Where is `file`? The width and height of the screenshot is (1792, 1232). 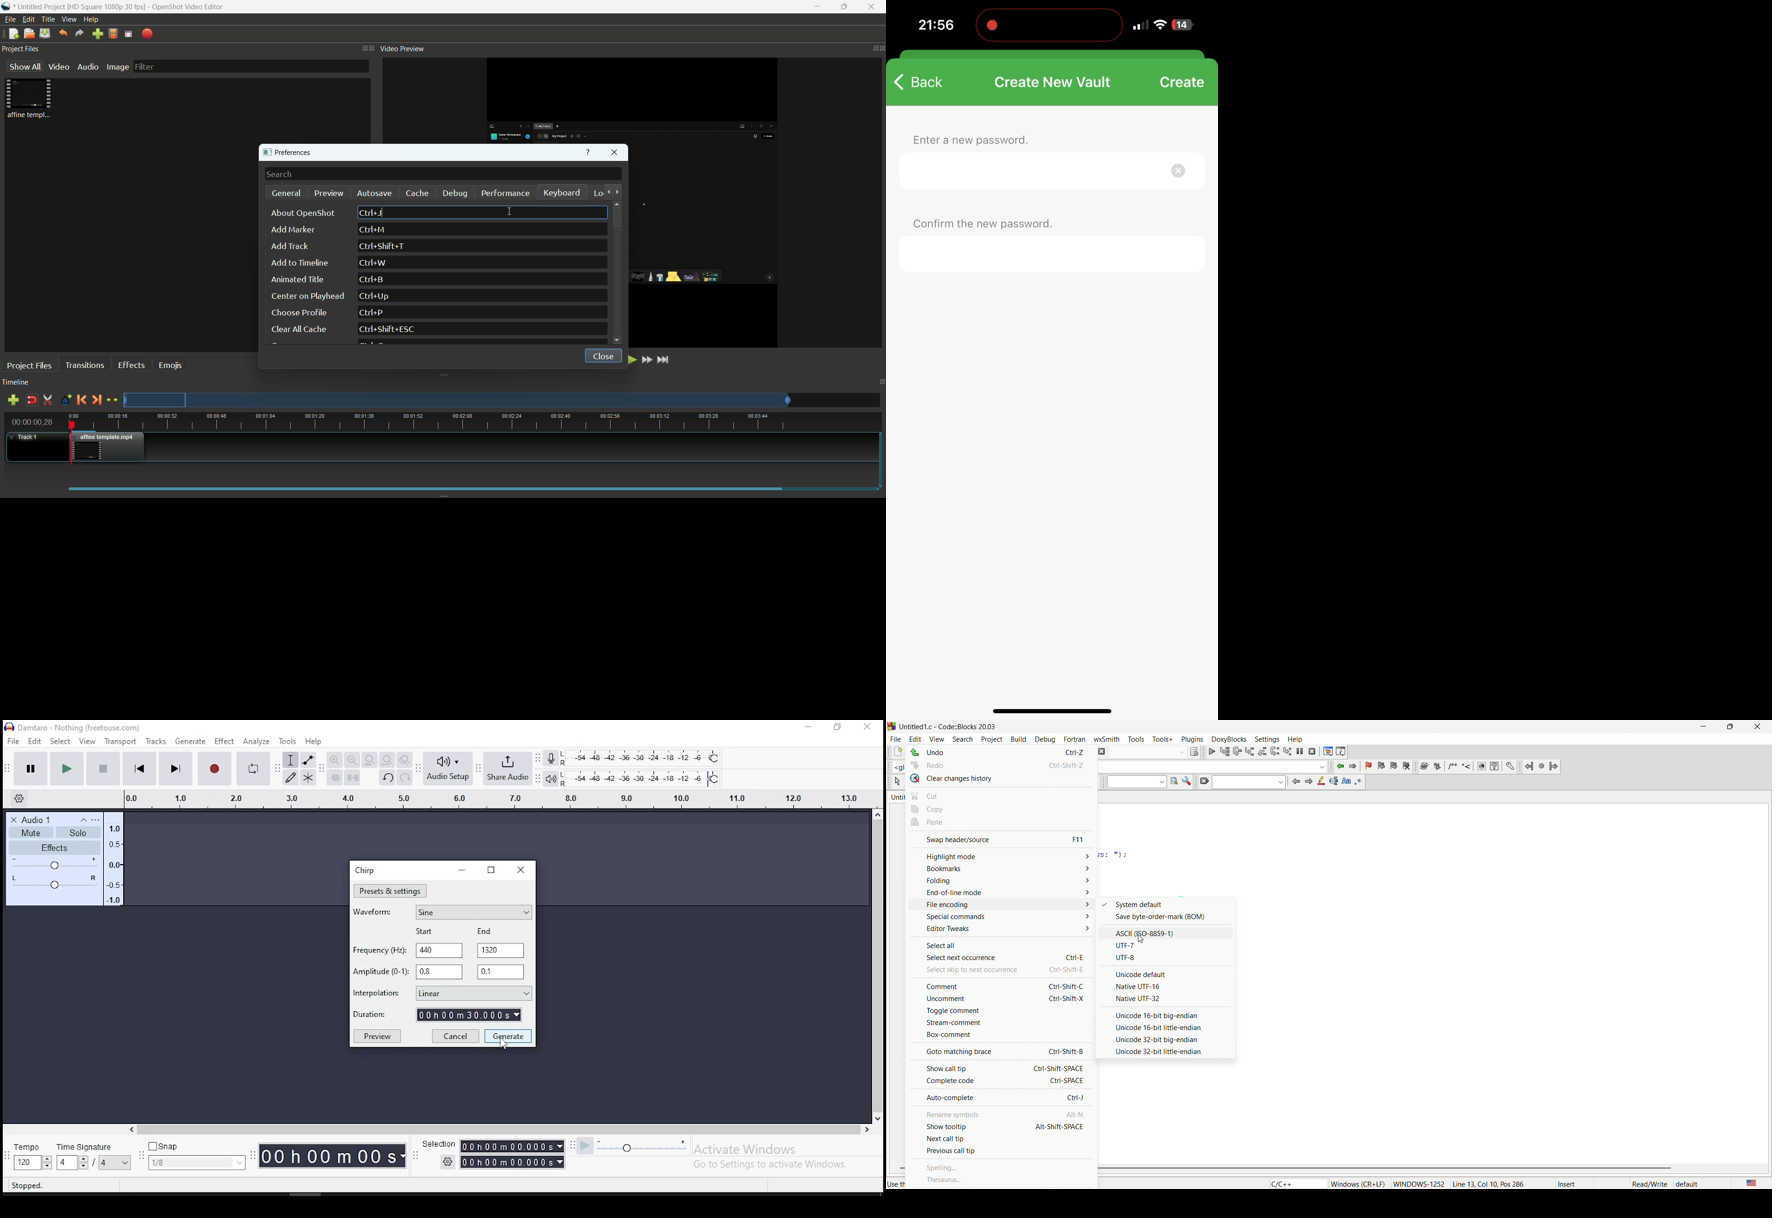 file is located at coordinates (895, 739).